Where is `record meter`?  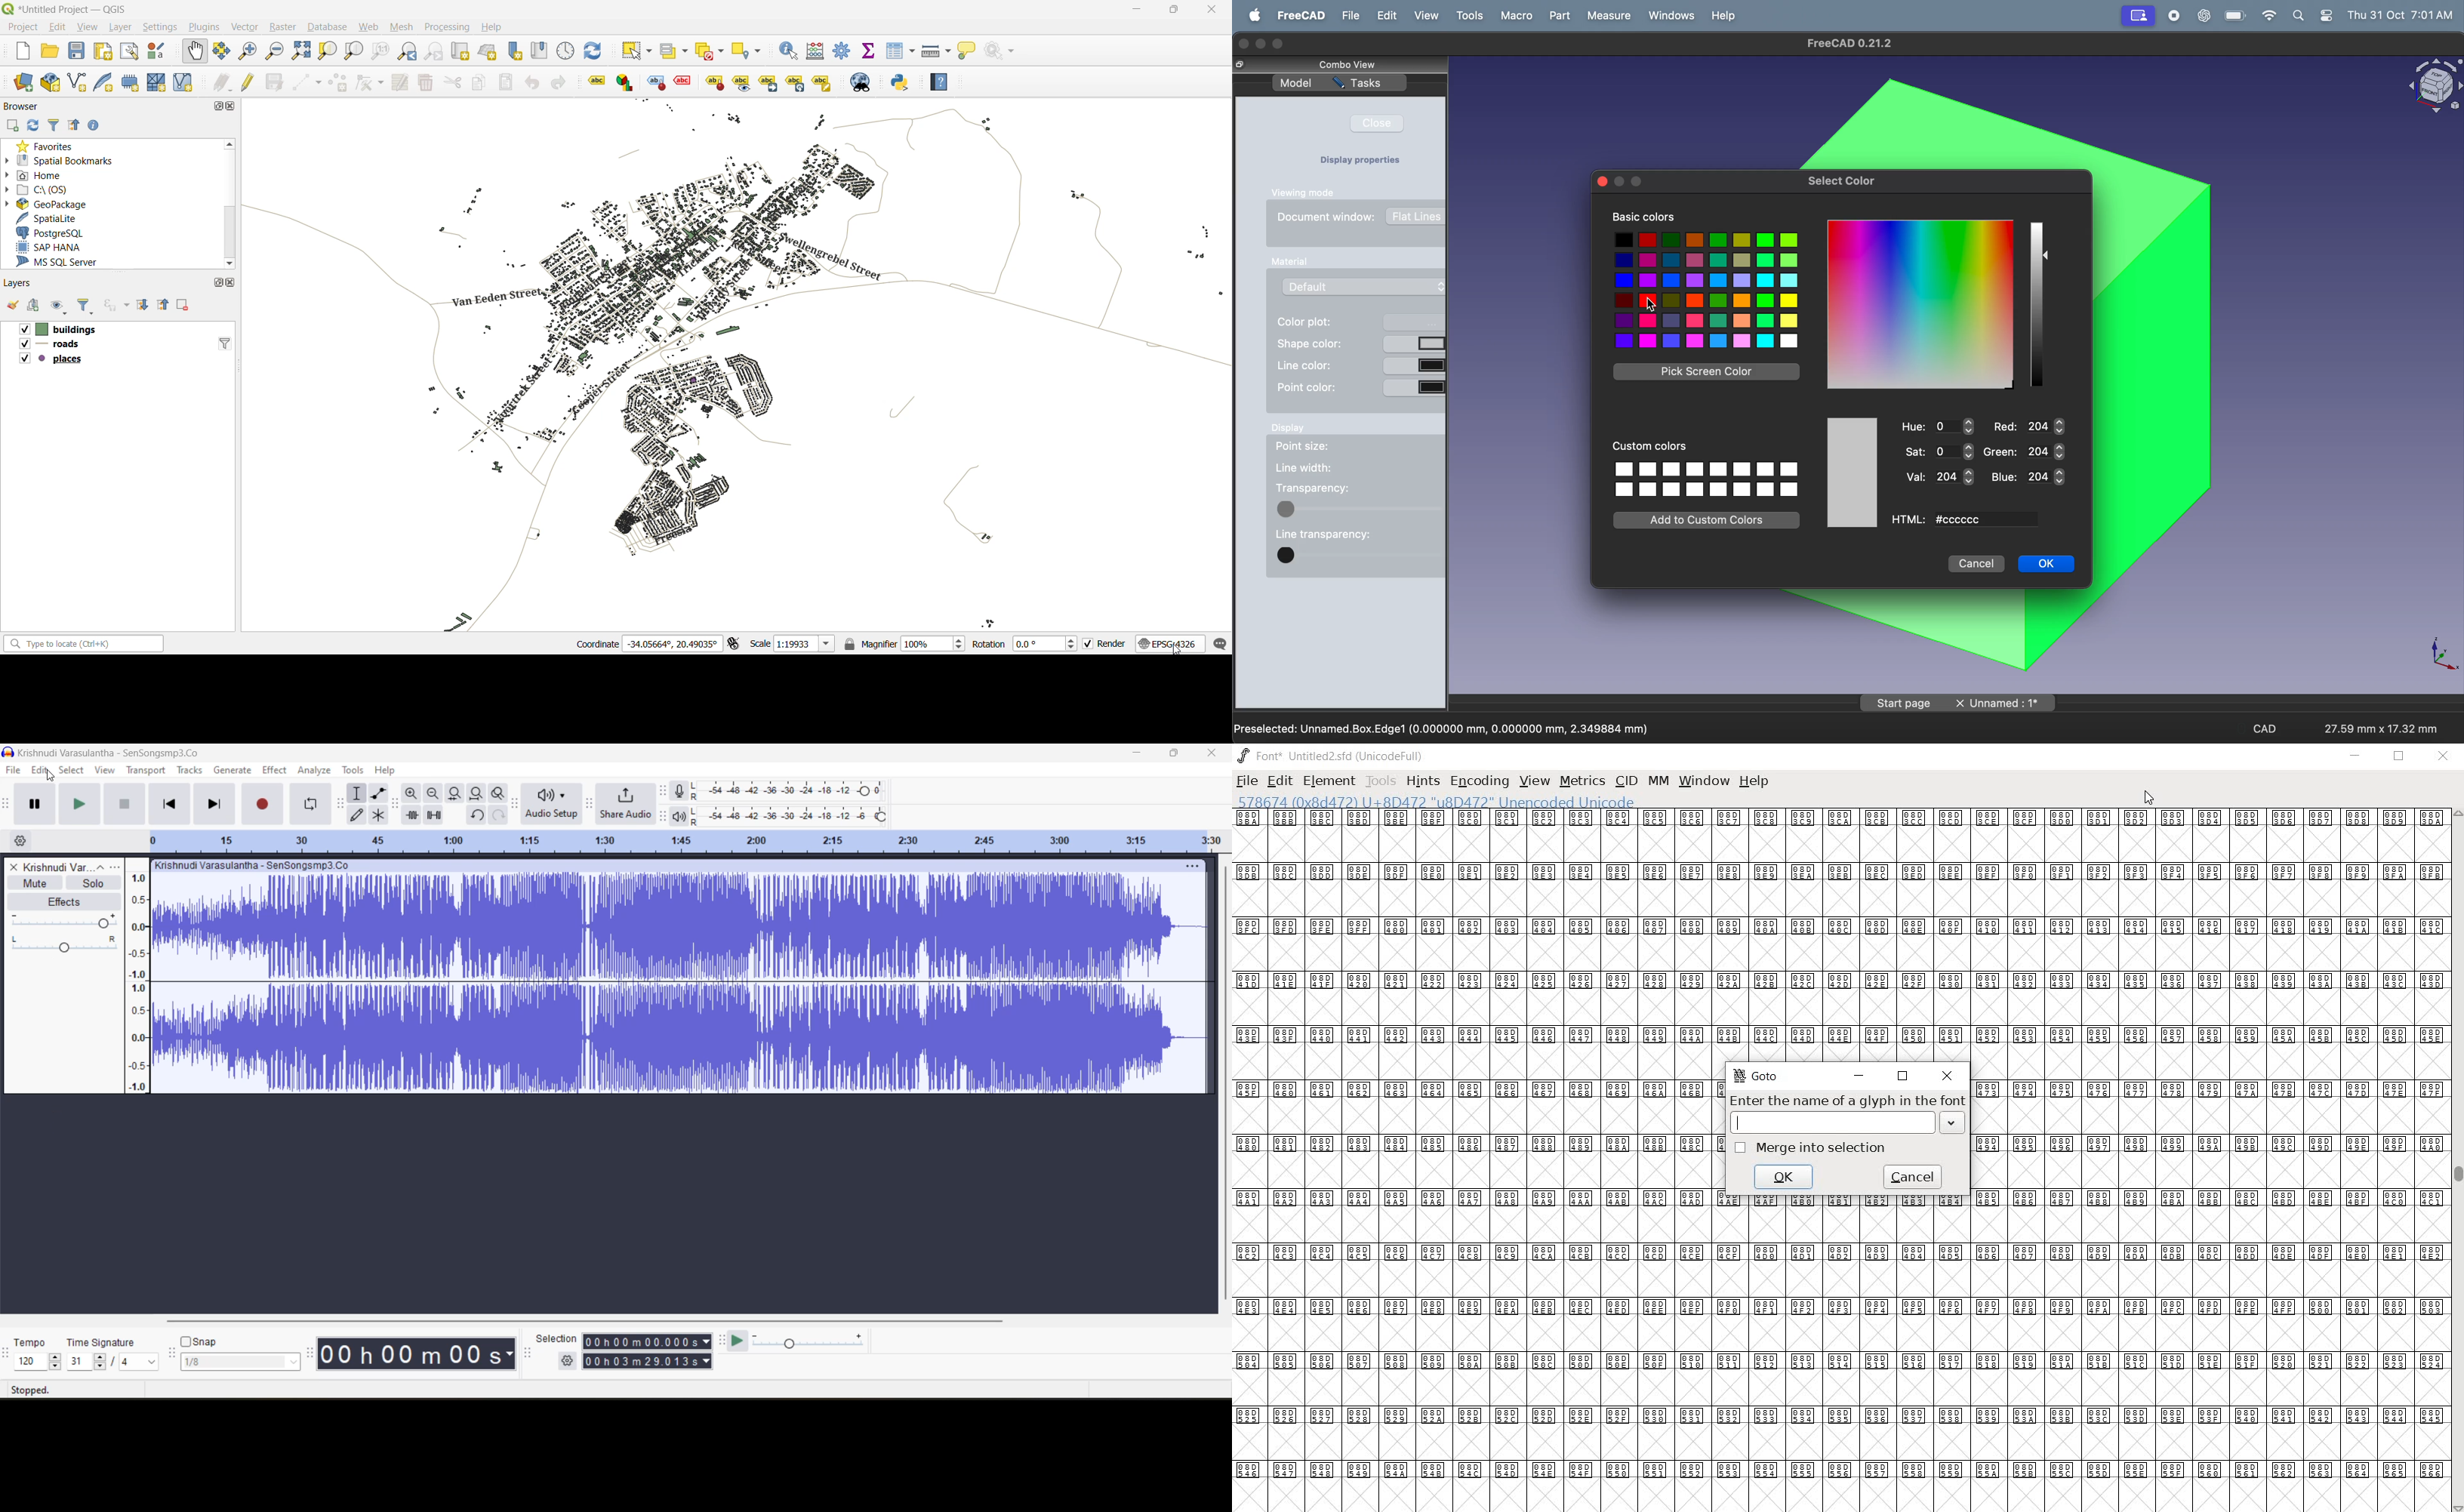 record meter is located at coordinates (681, 791).